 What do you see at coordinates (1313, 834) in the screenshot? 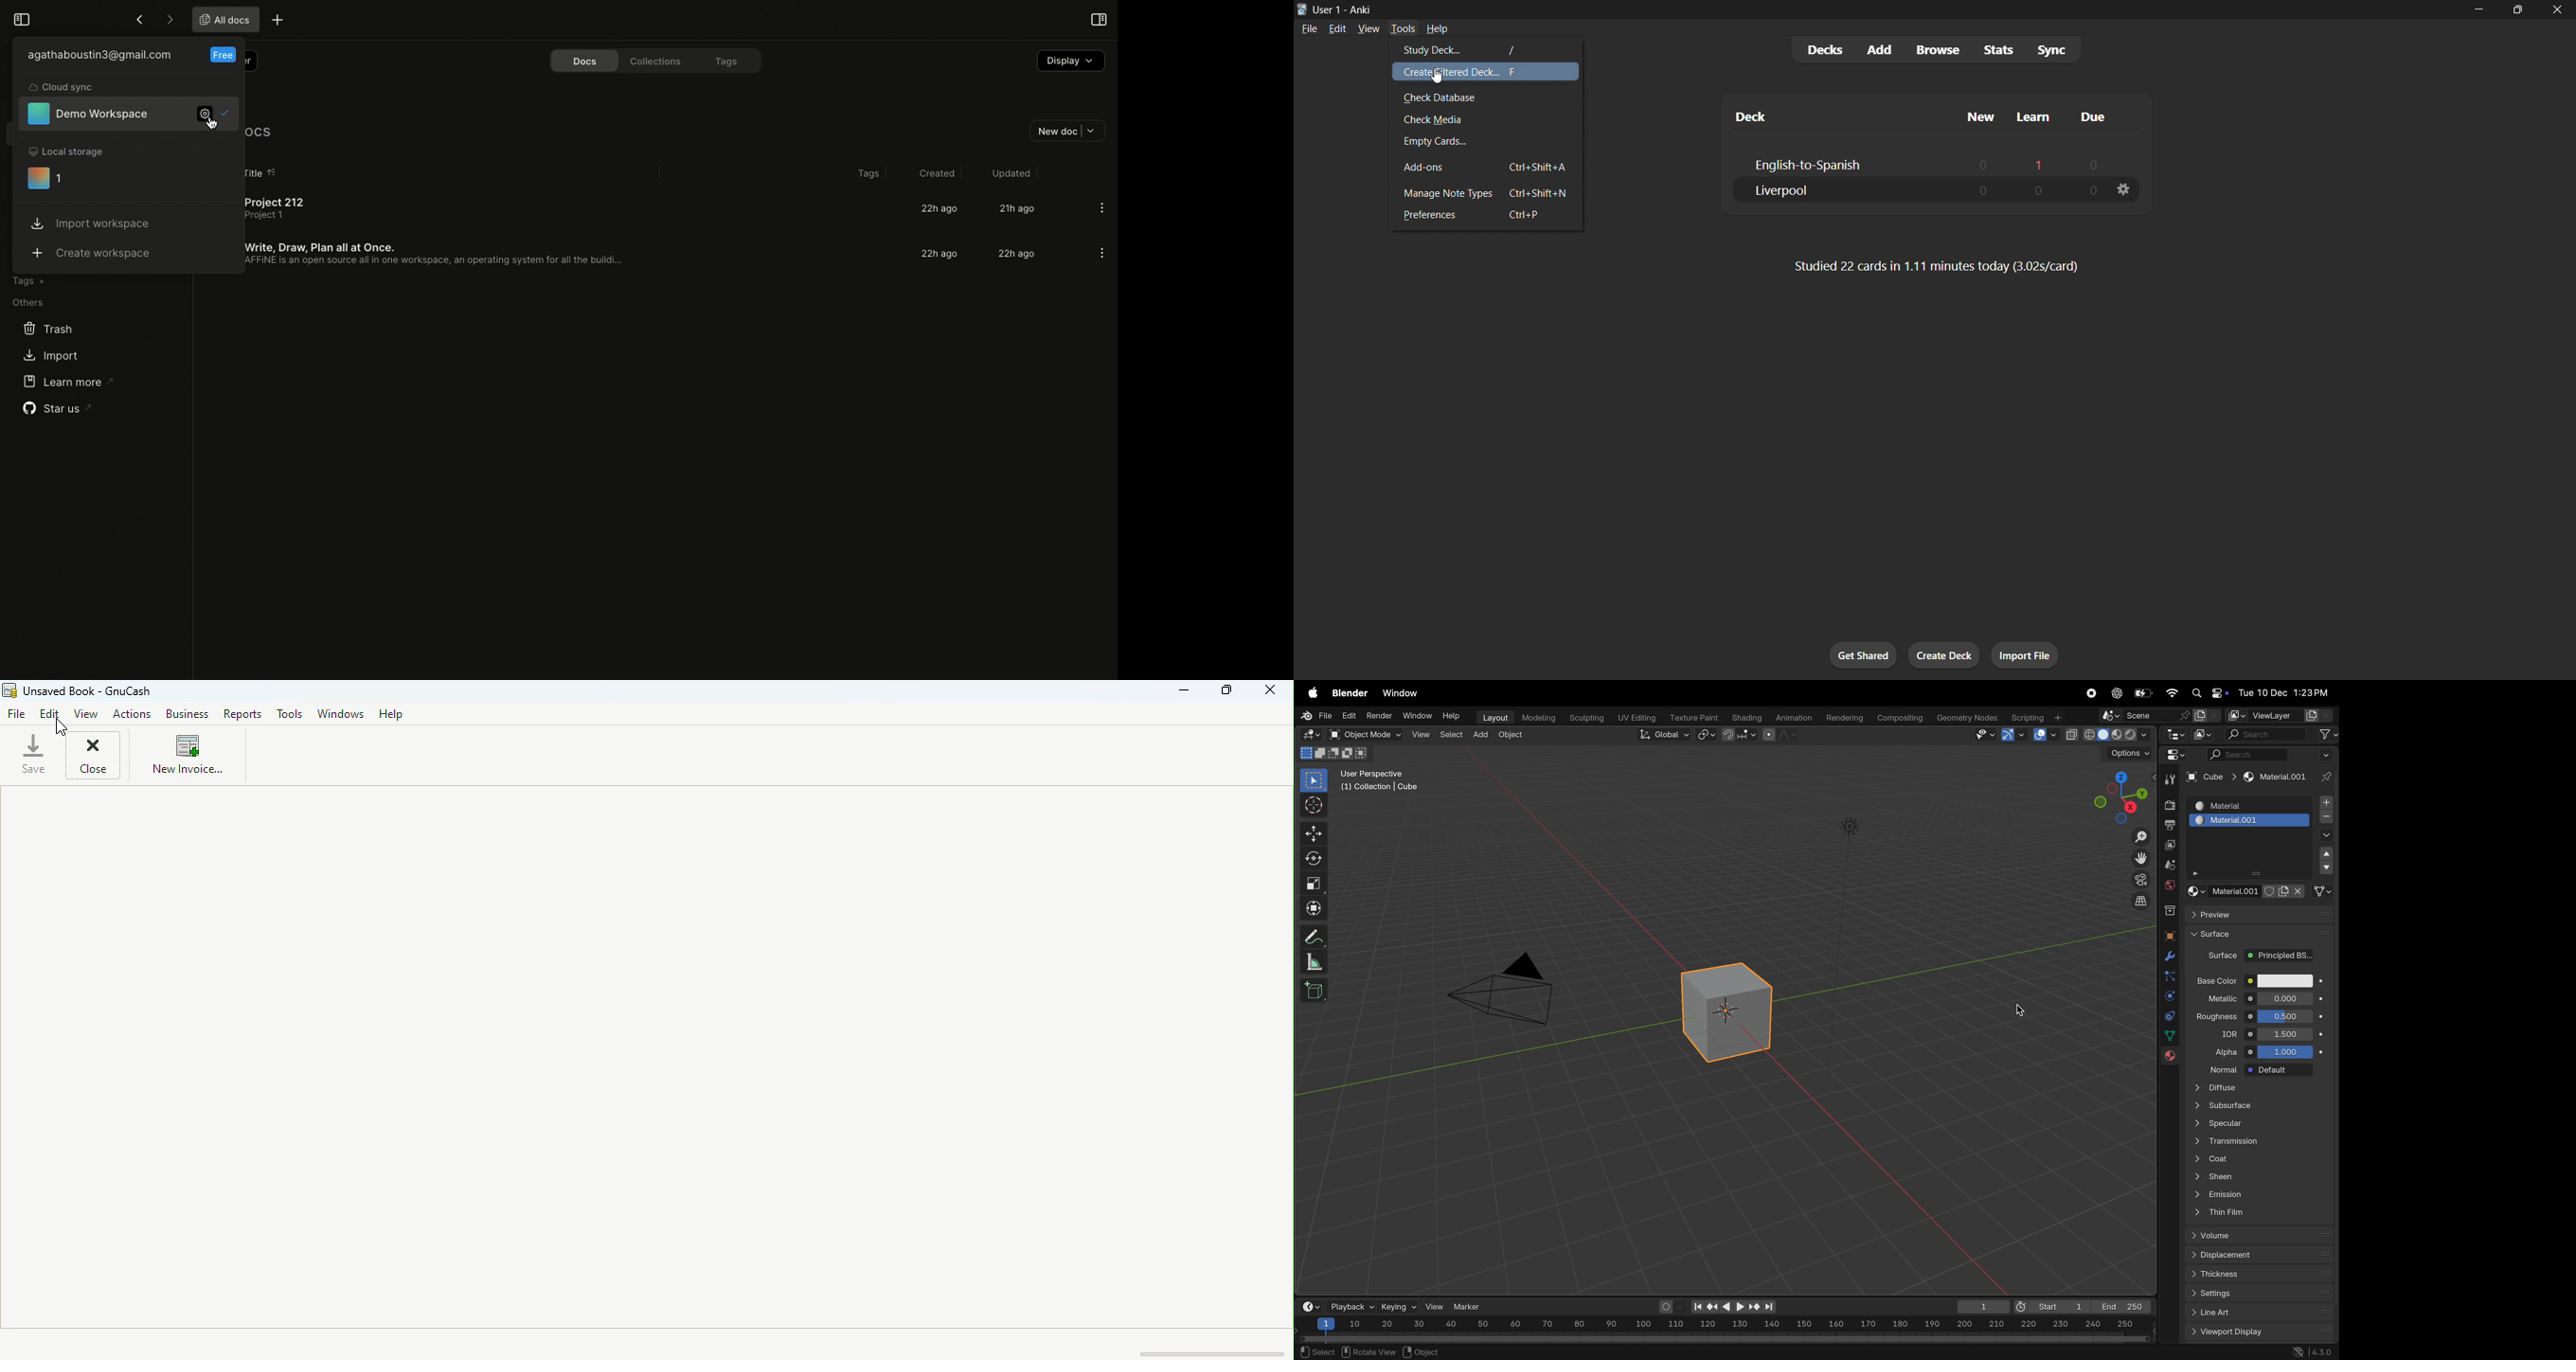
I see `move` at bounding box center [1313, 834].